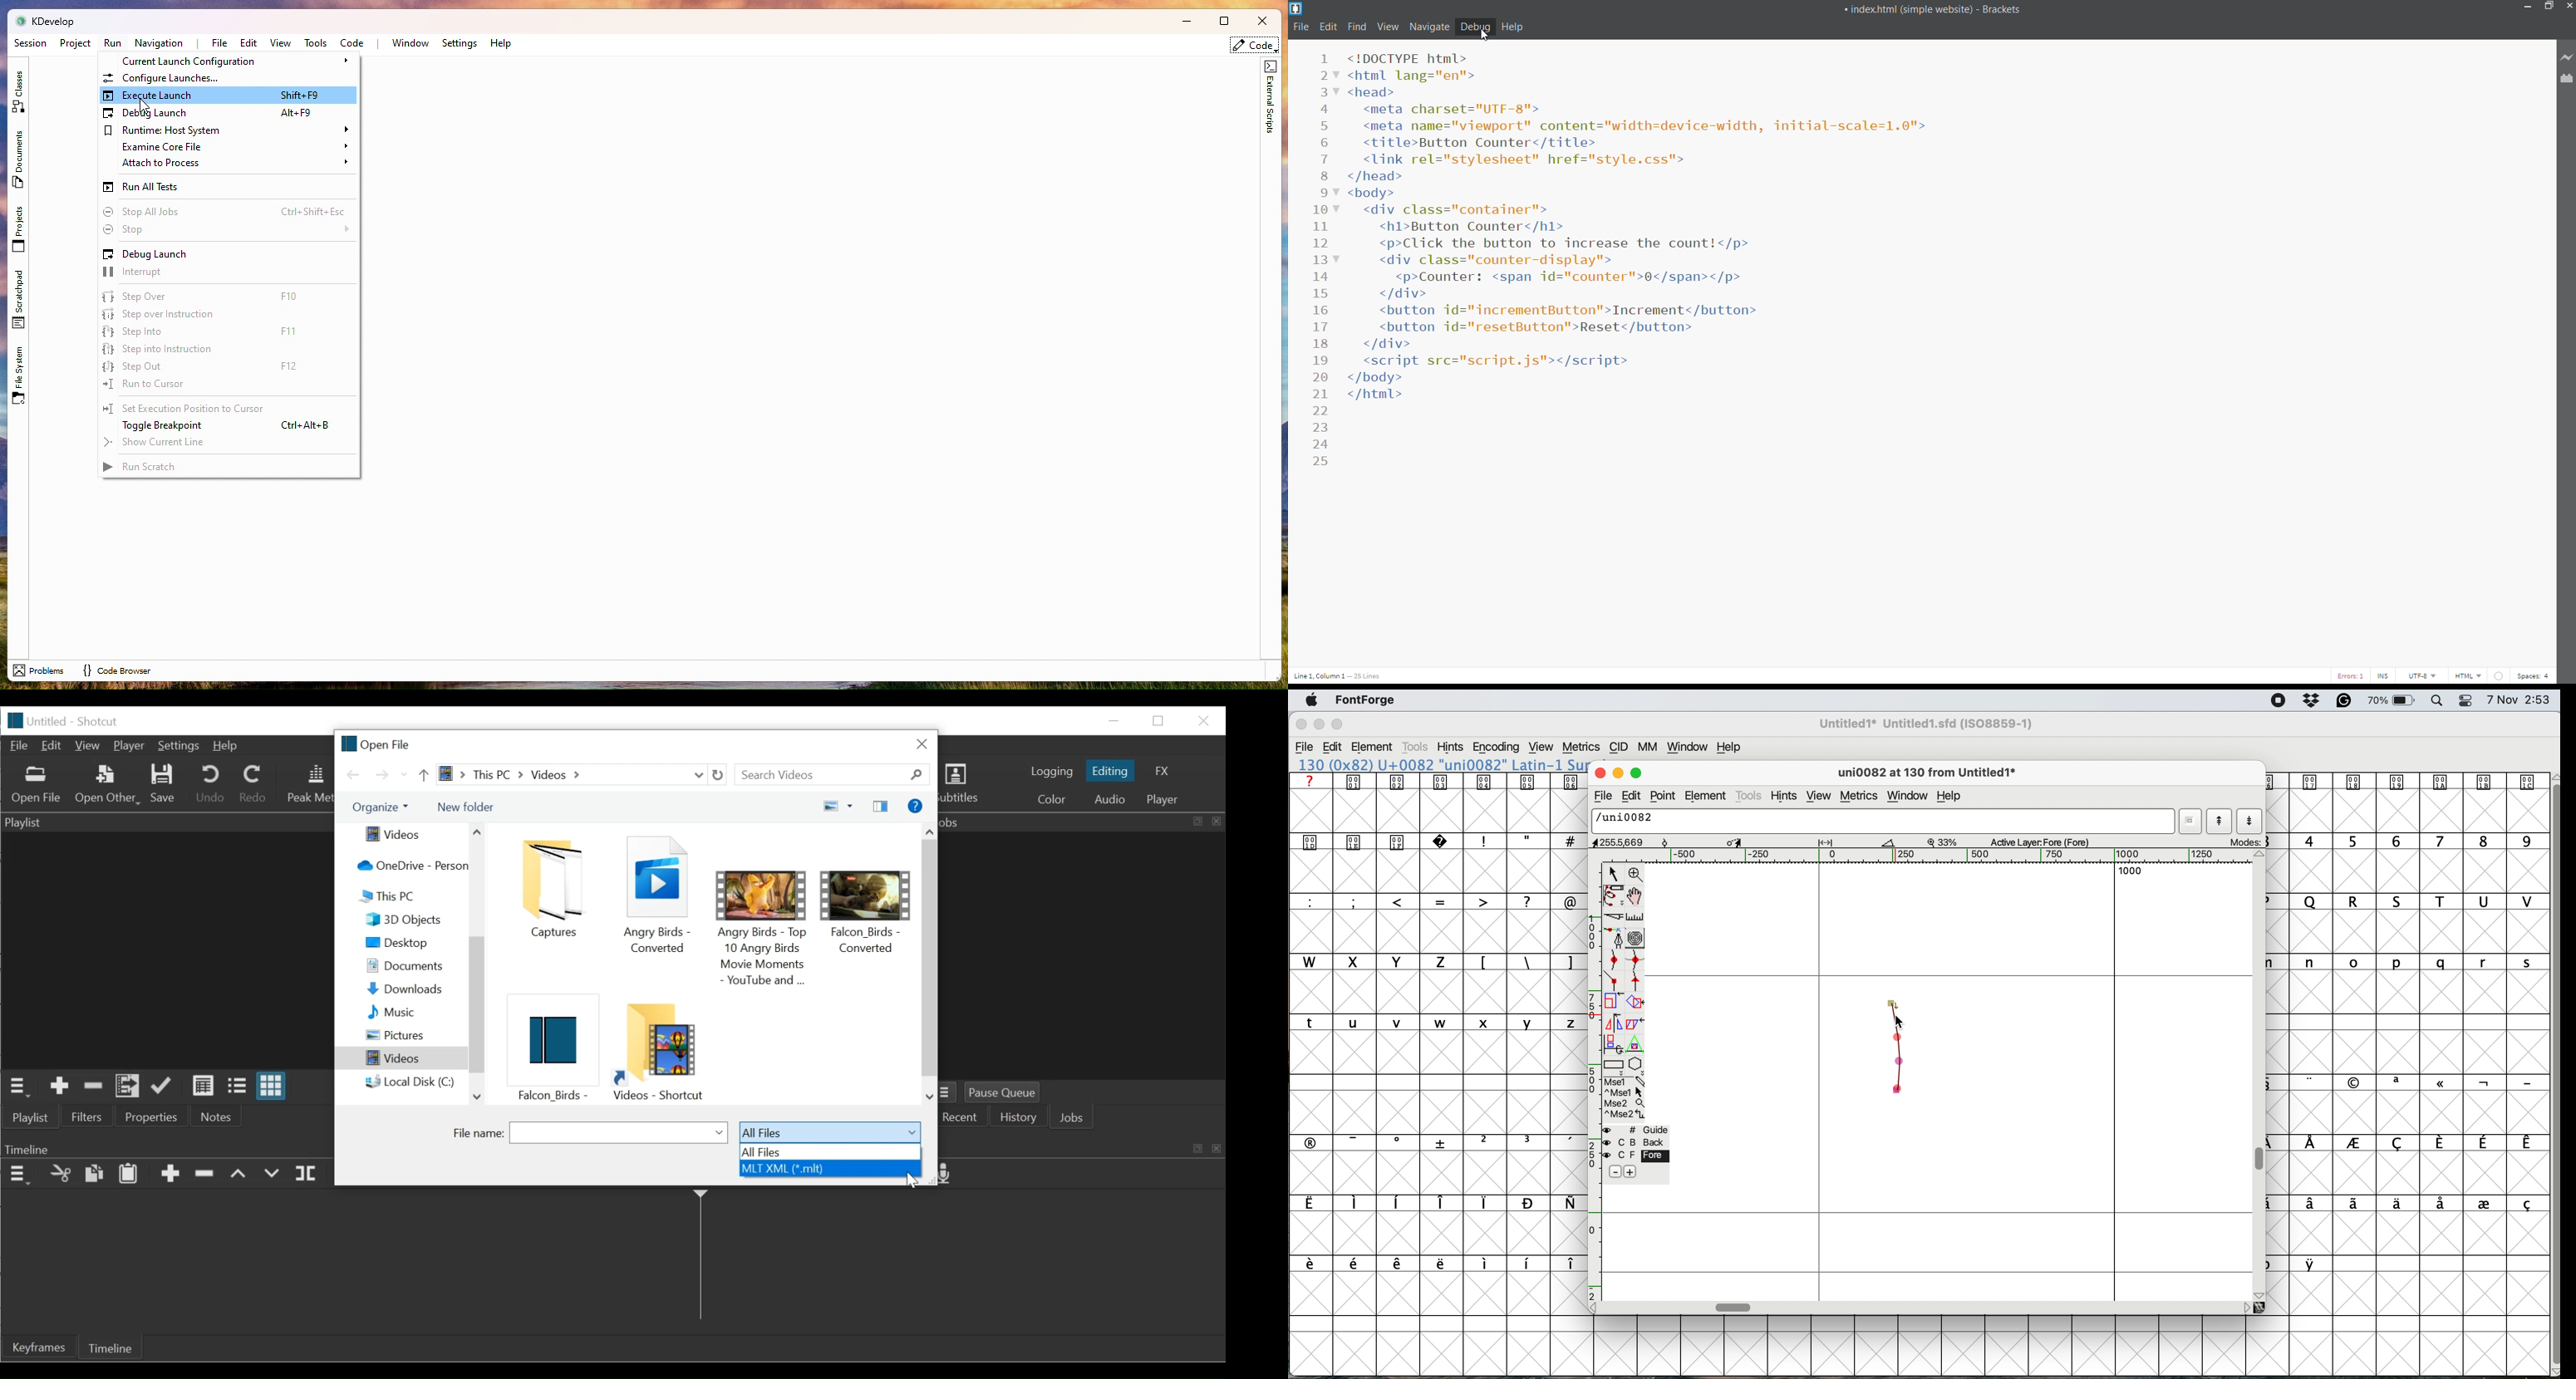 The image size is (2576, 1400). I want to click on code browser, so click(117, 670).